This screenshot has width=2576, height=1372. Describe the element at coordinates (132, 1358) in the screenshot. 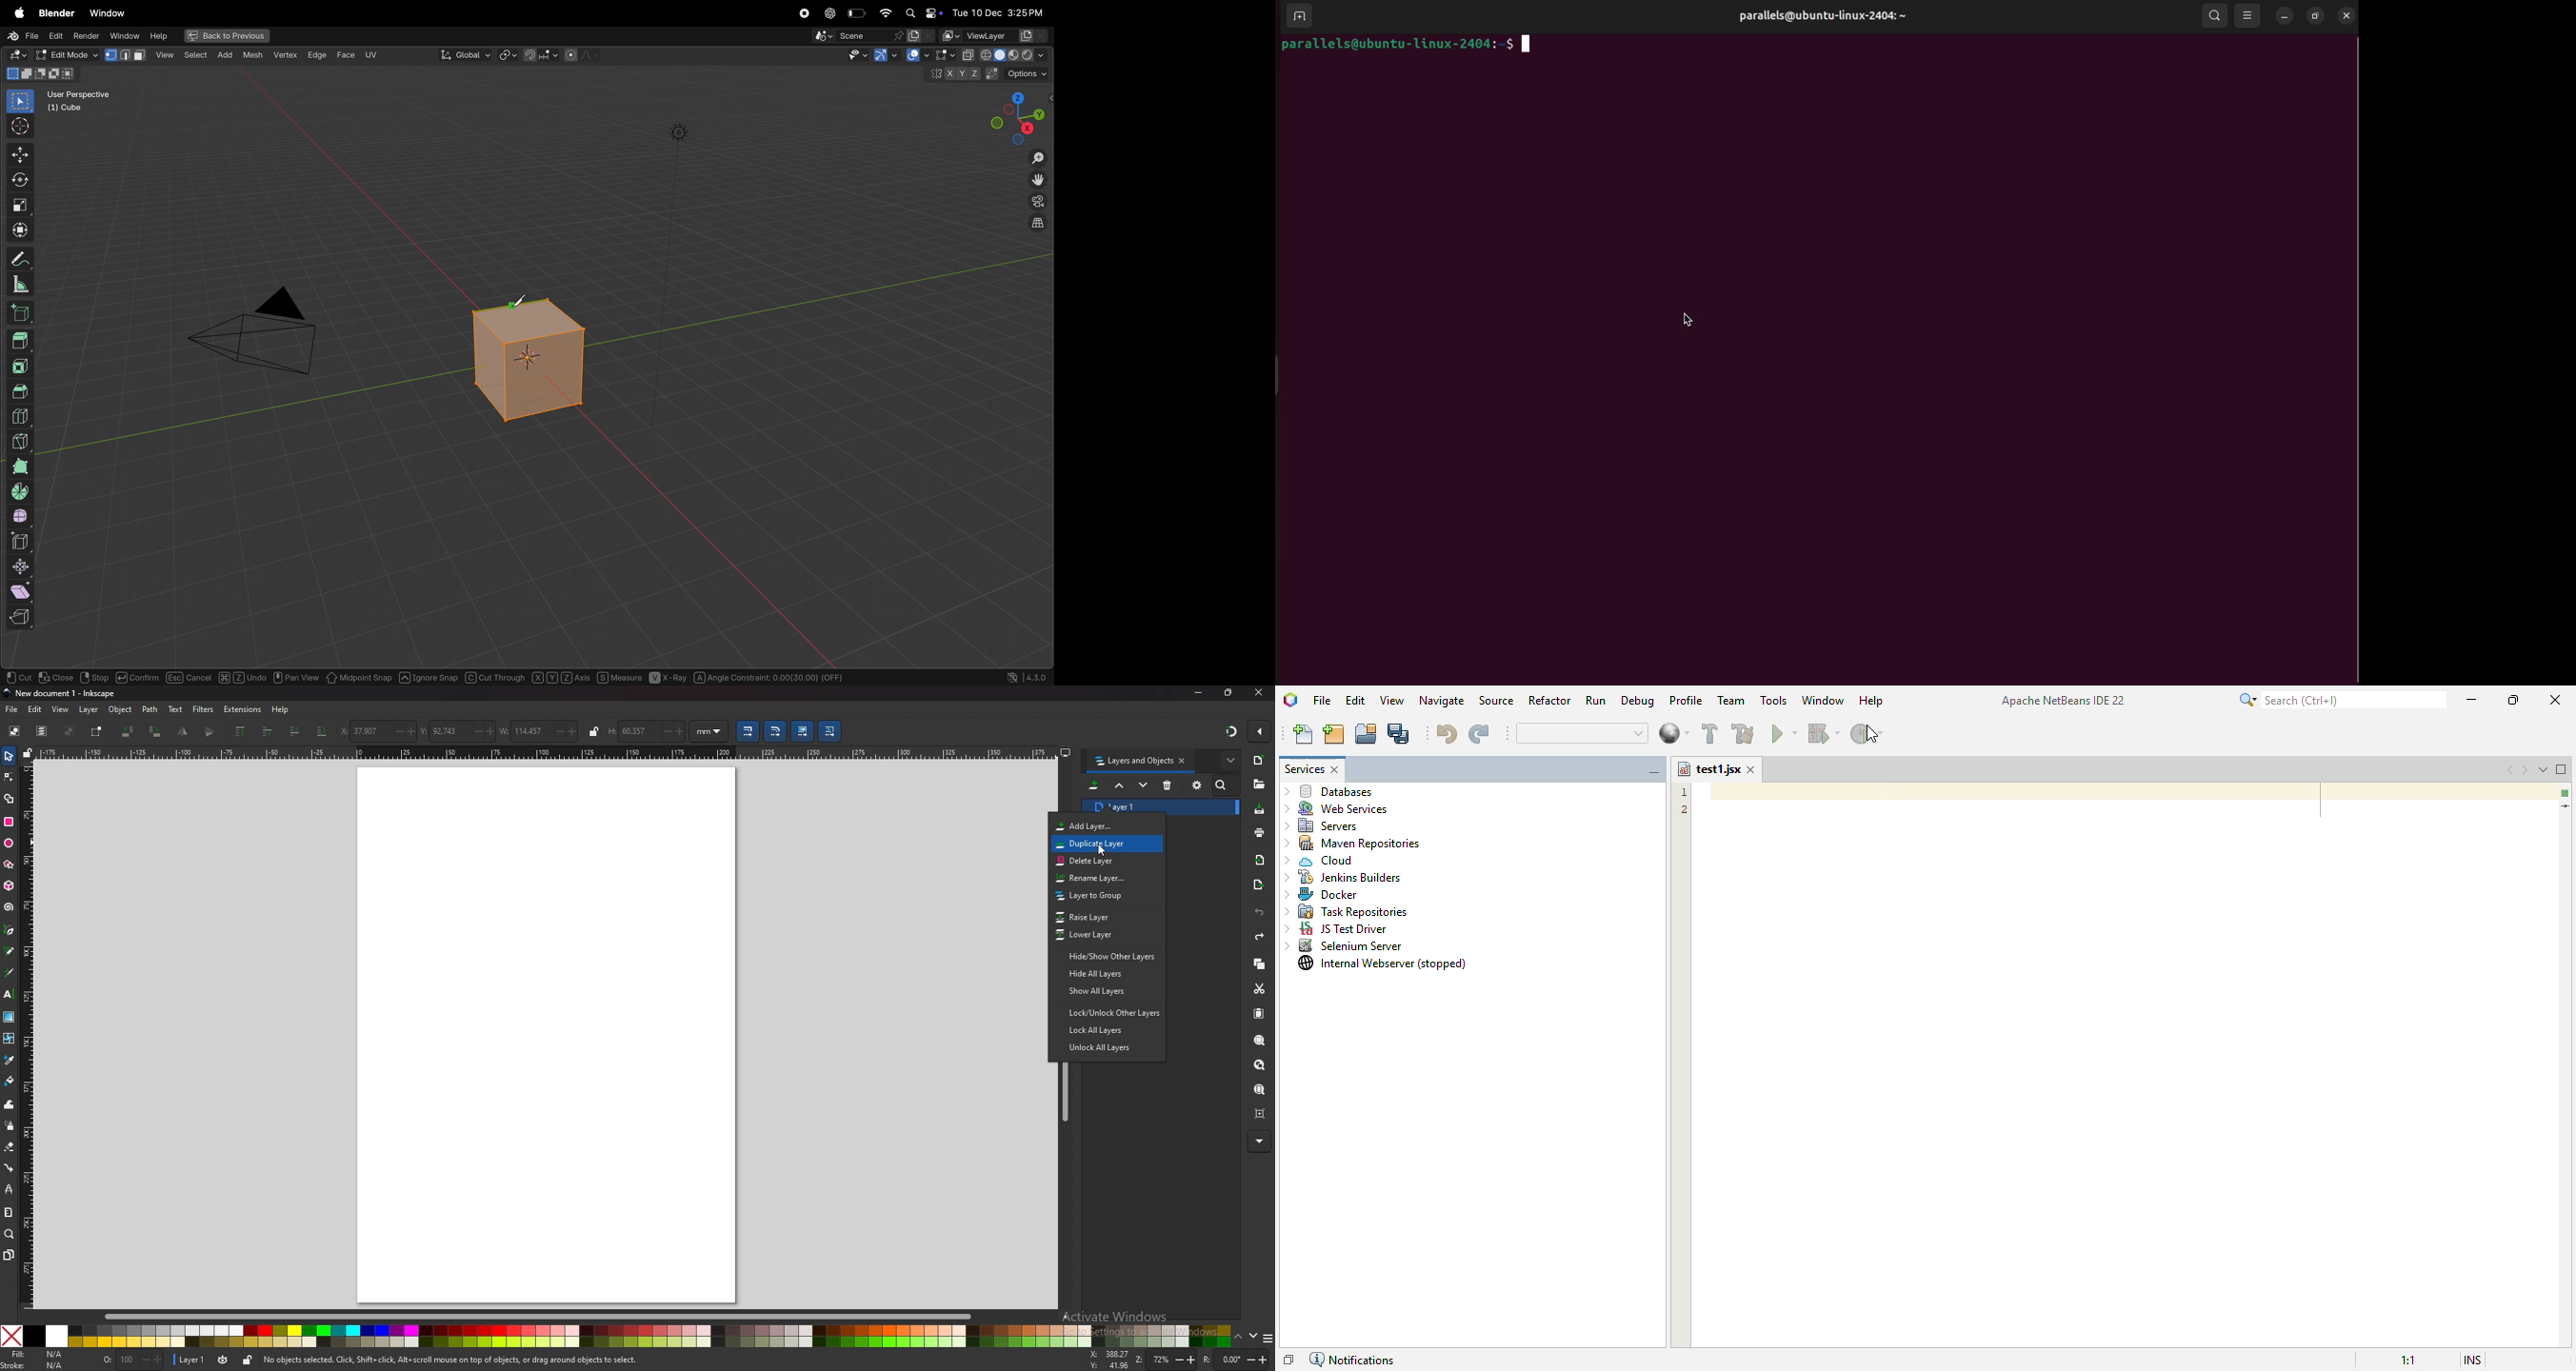

I see `opacity` at that location.